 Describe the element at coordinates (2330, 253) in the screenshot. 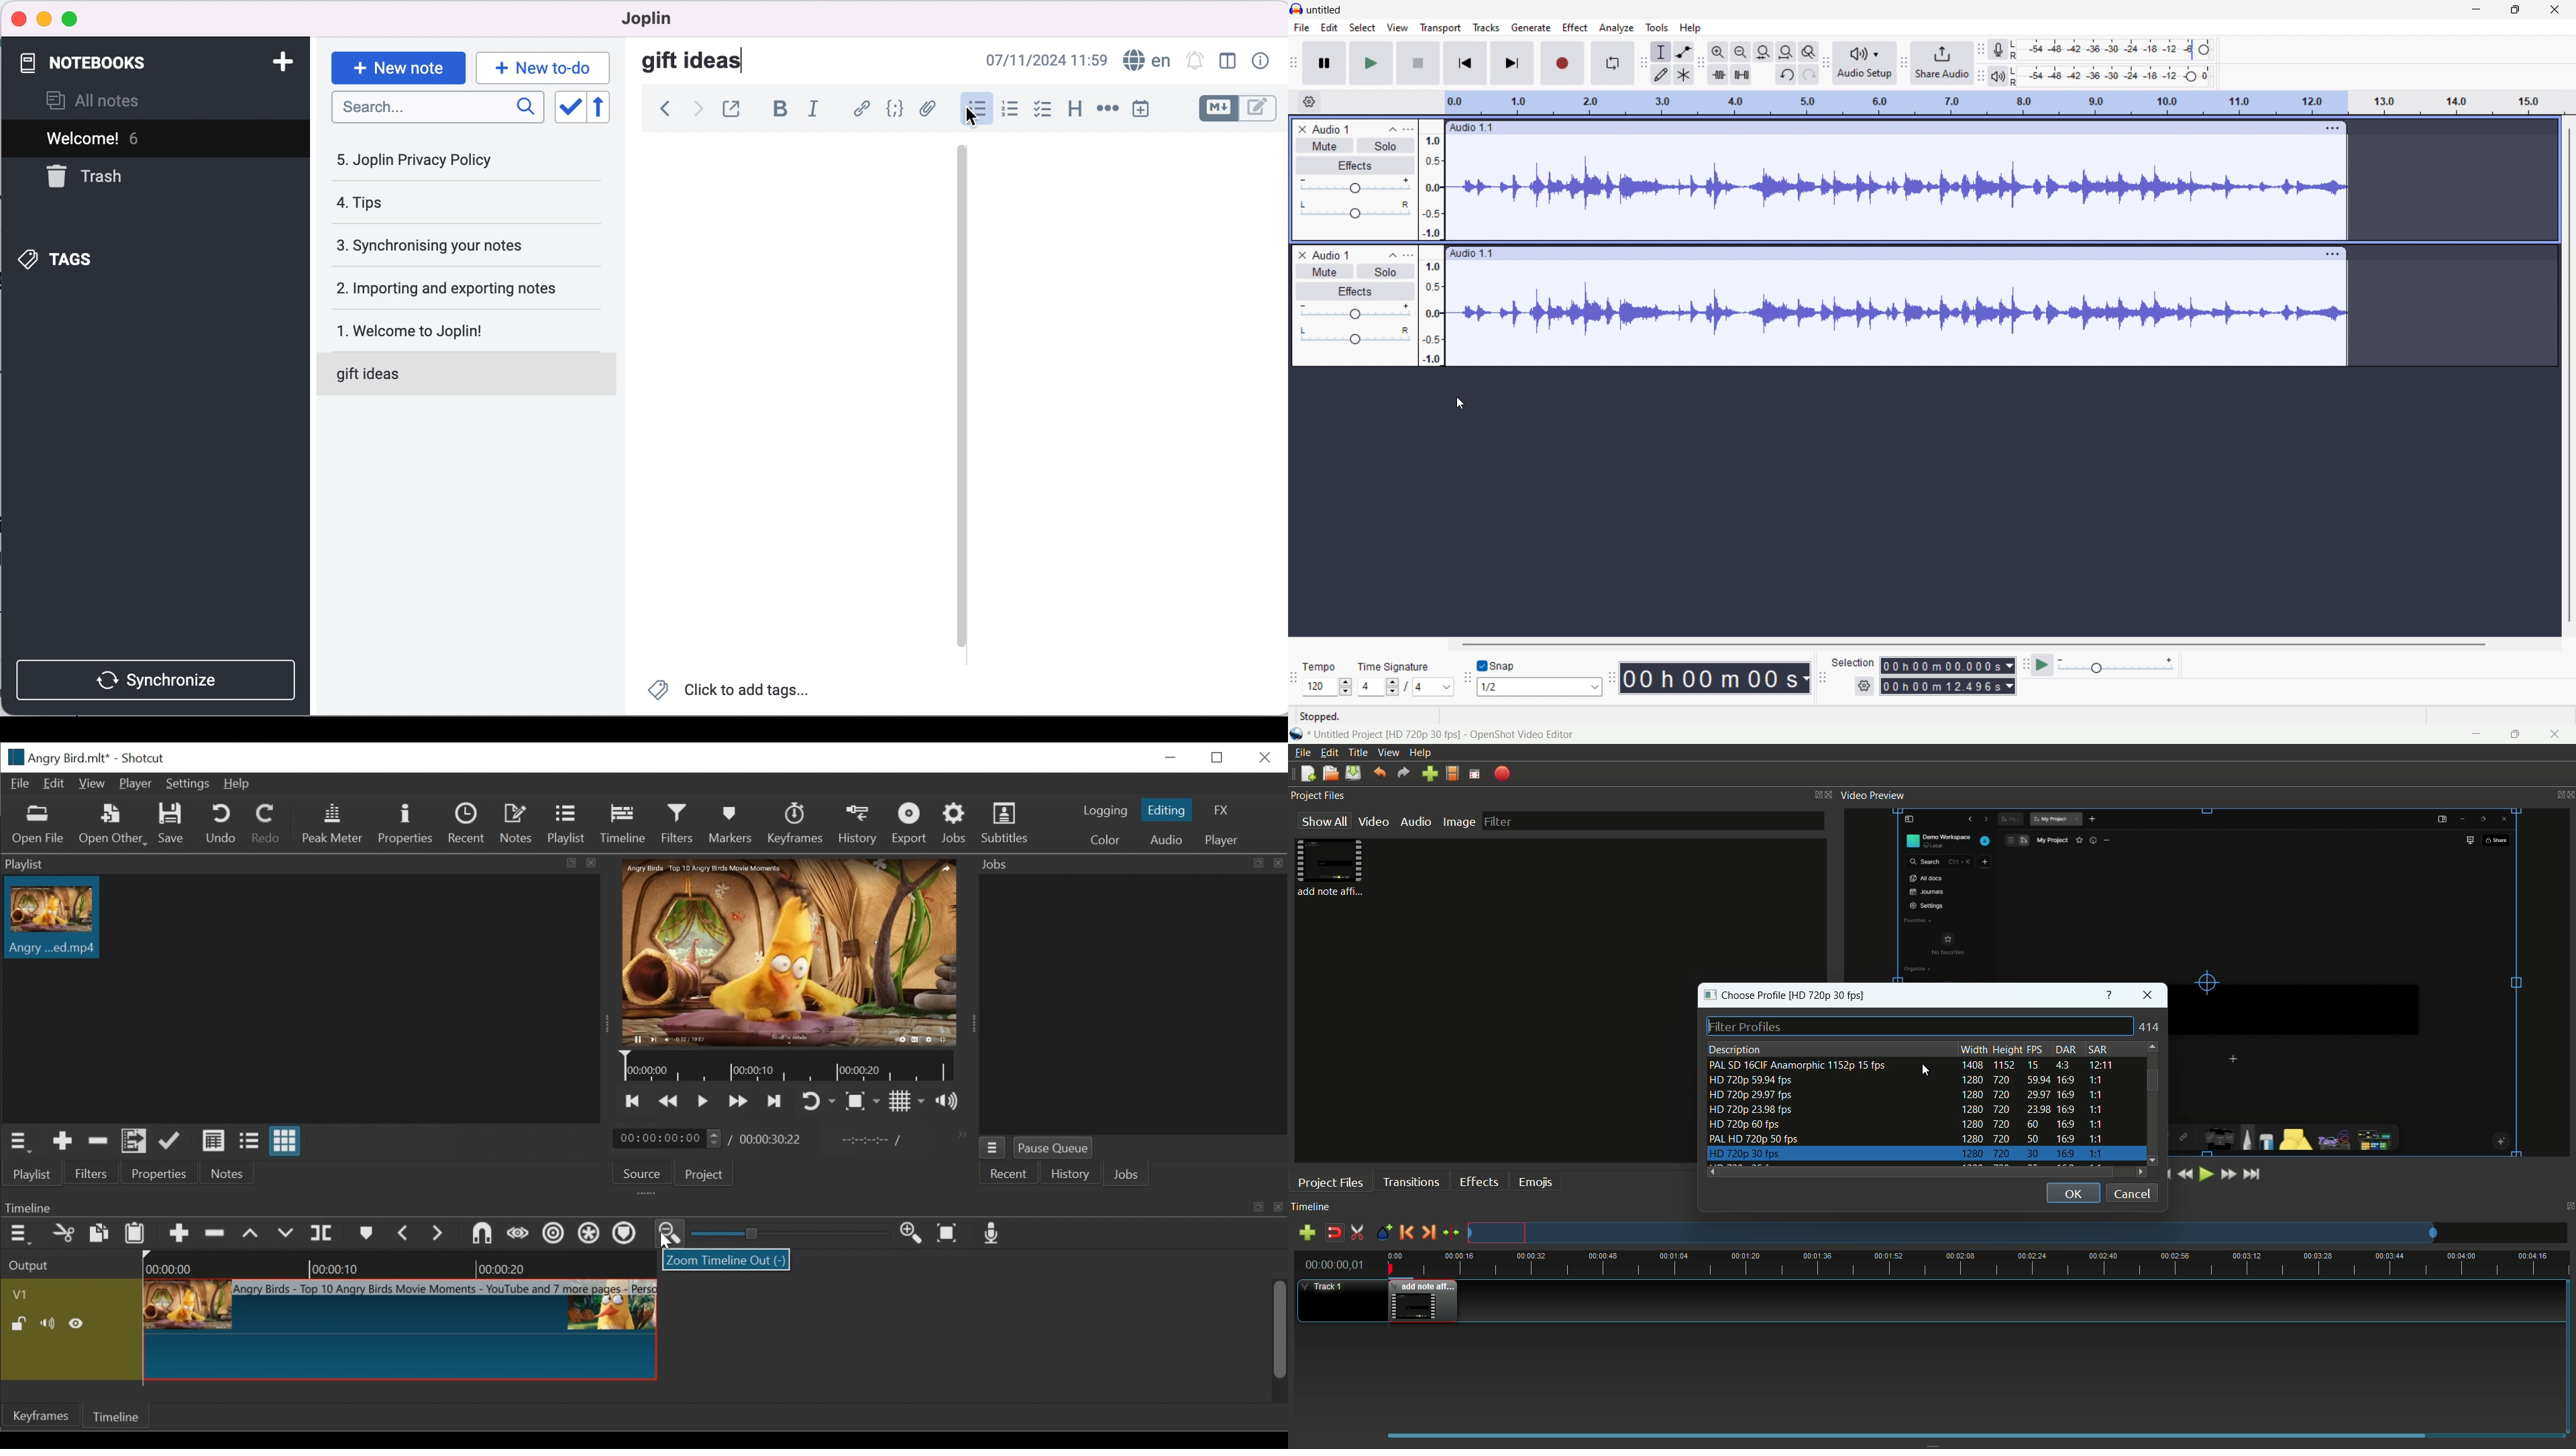

I see `track options` at that location.